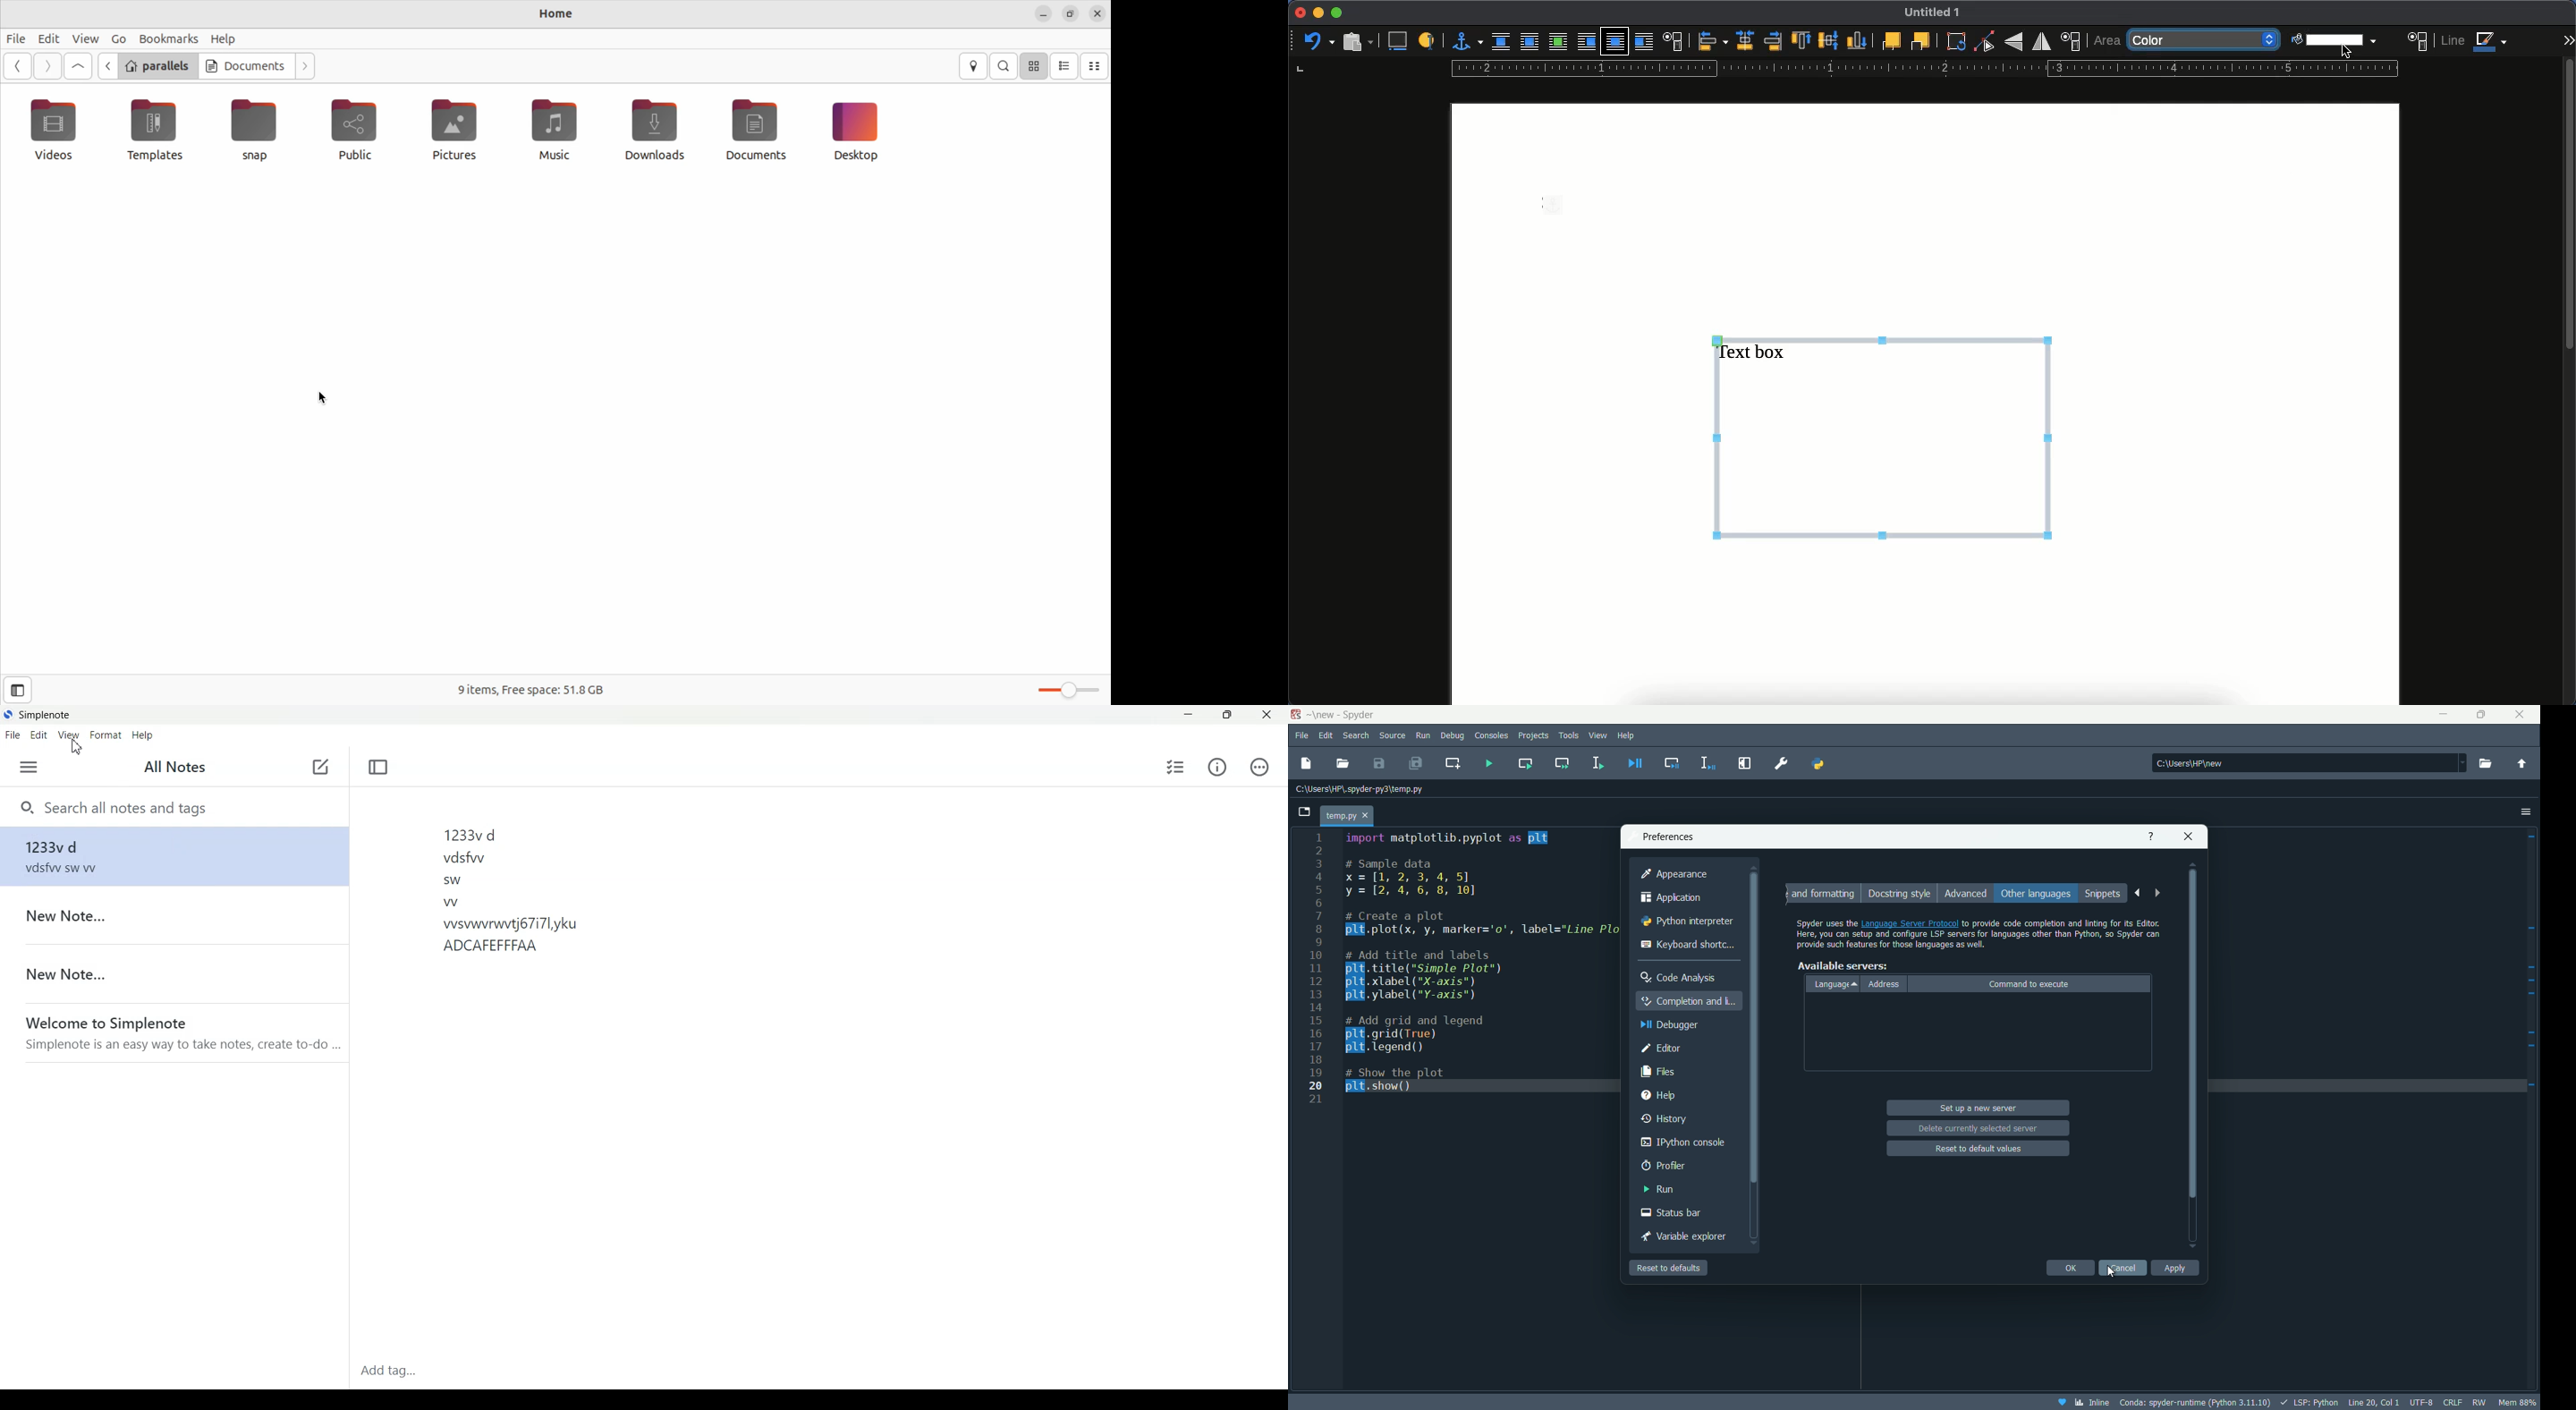  What do you see at coordinates (14, 691) in the screenshot?
I see `open side bar` at bounding box center [14, 691].